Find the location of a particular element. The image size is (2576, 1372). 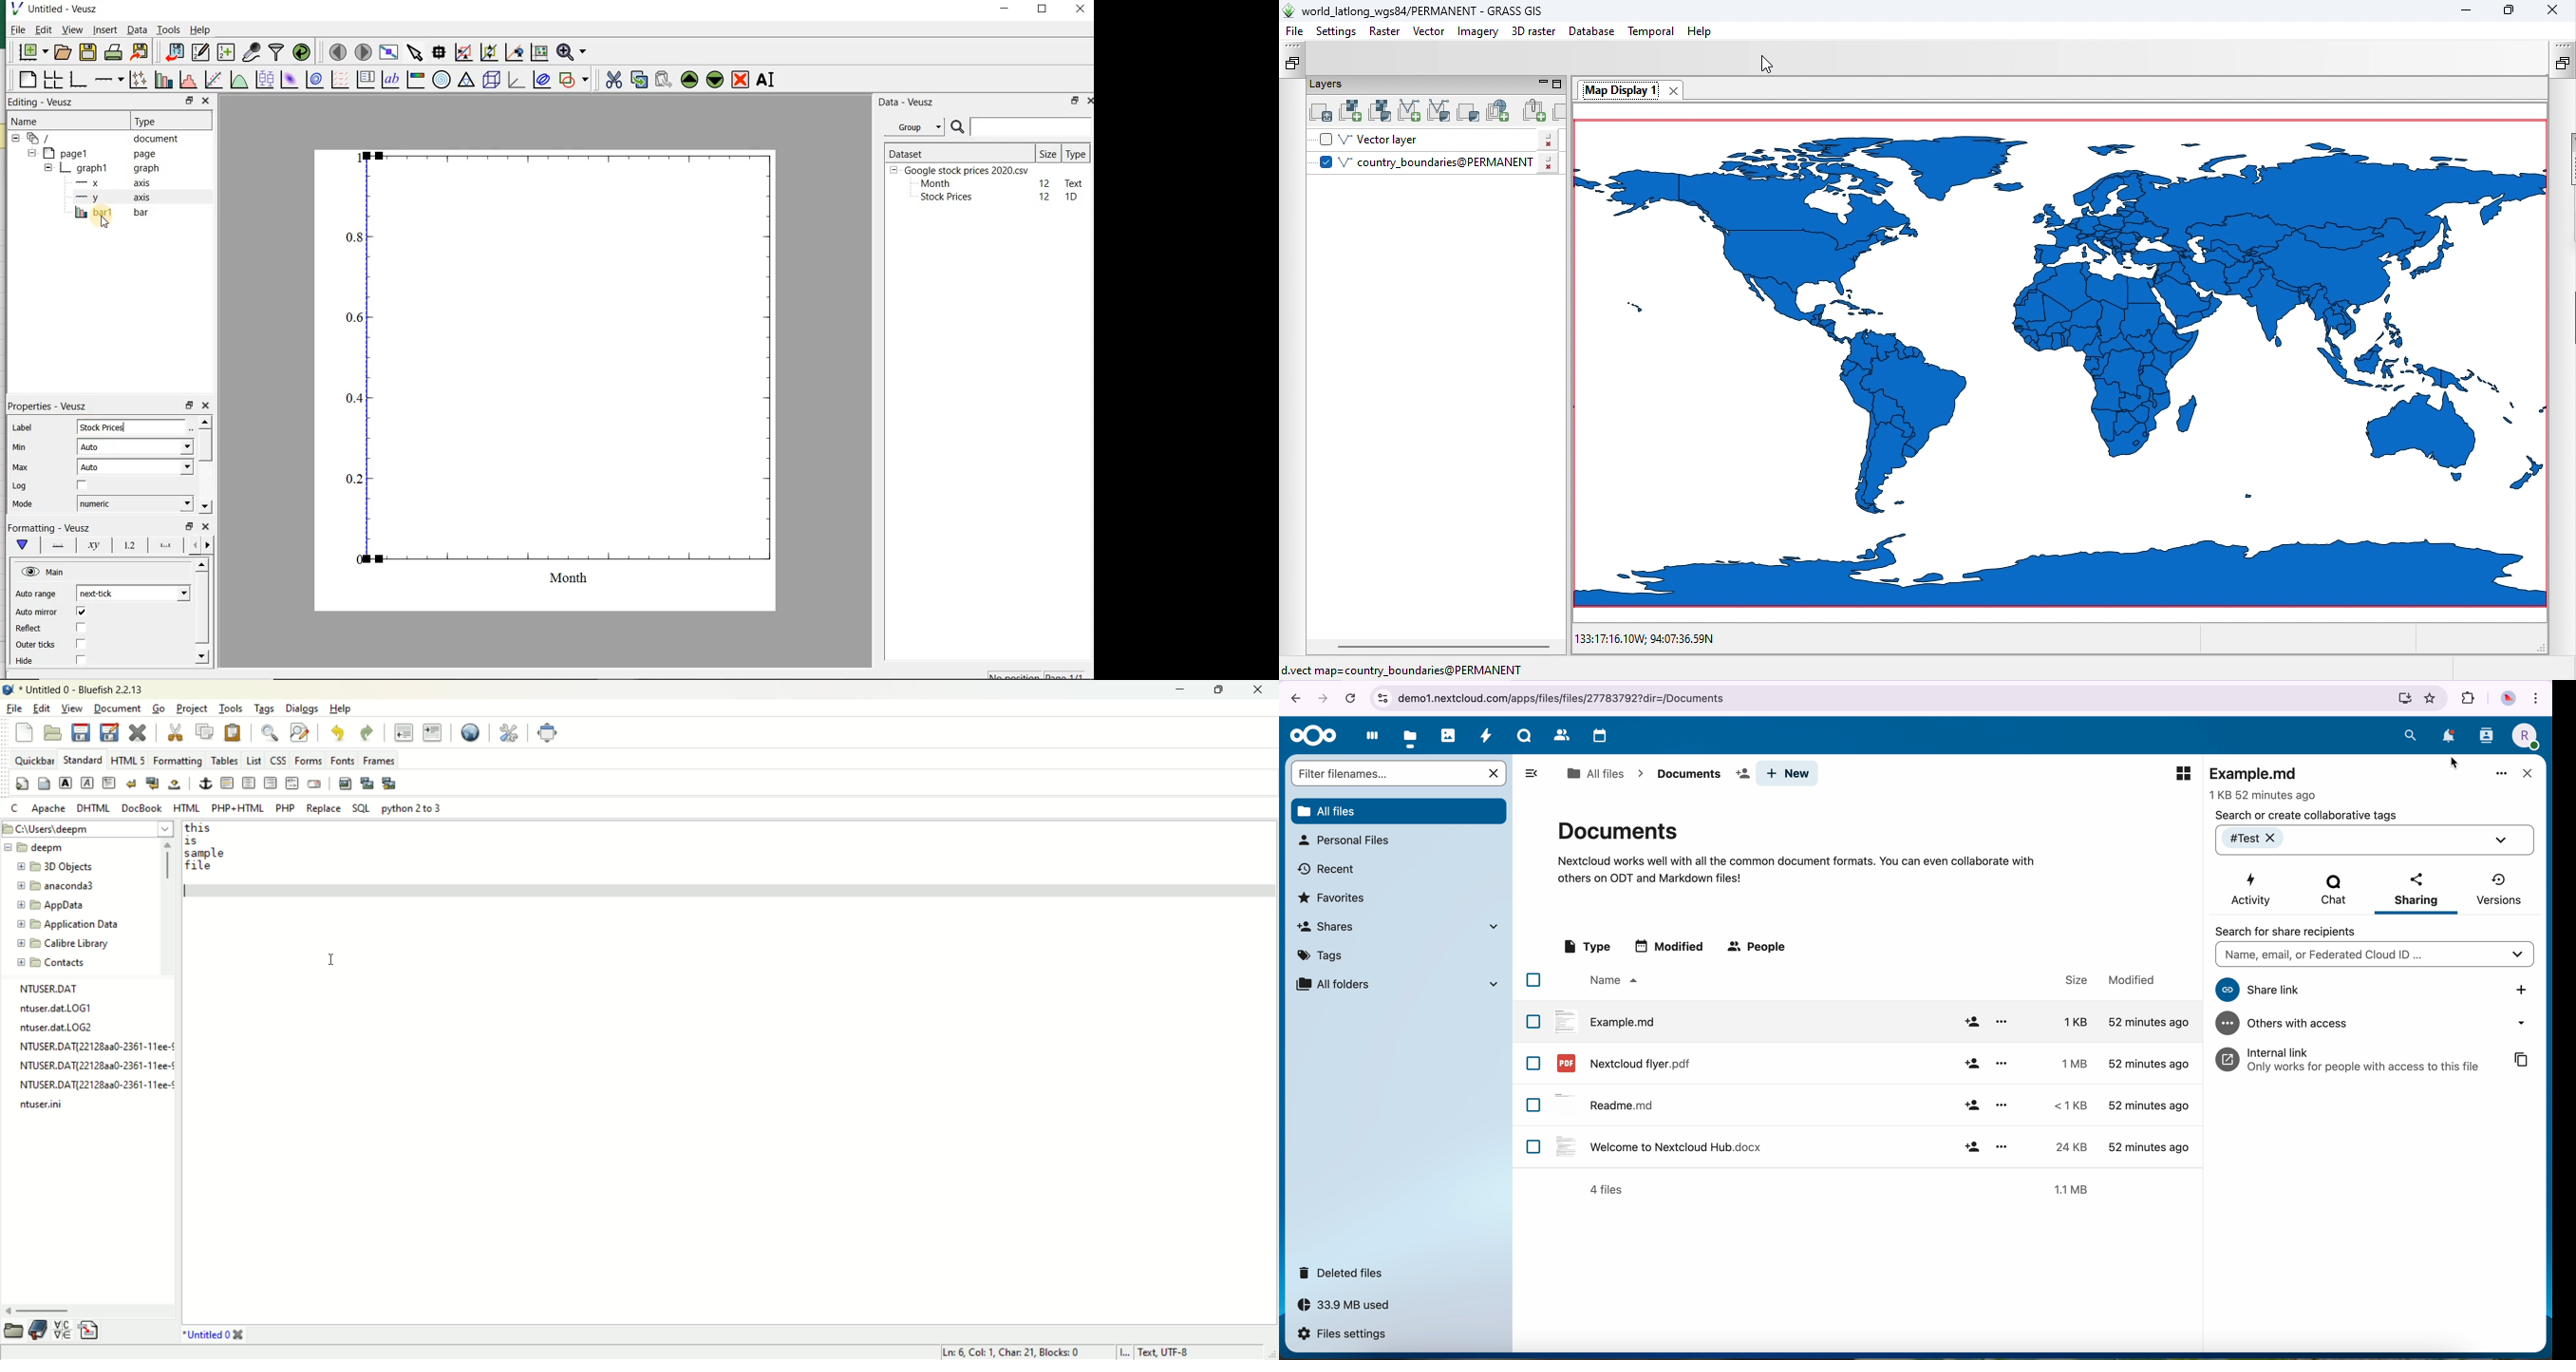

options is located at coordinates (2001, 1145).